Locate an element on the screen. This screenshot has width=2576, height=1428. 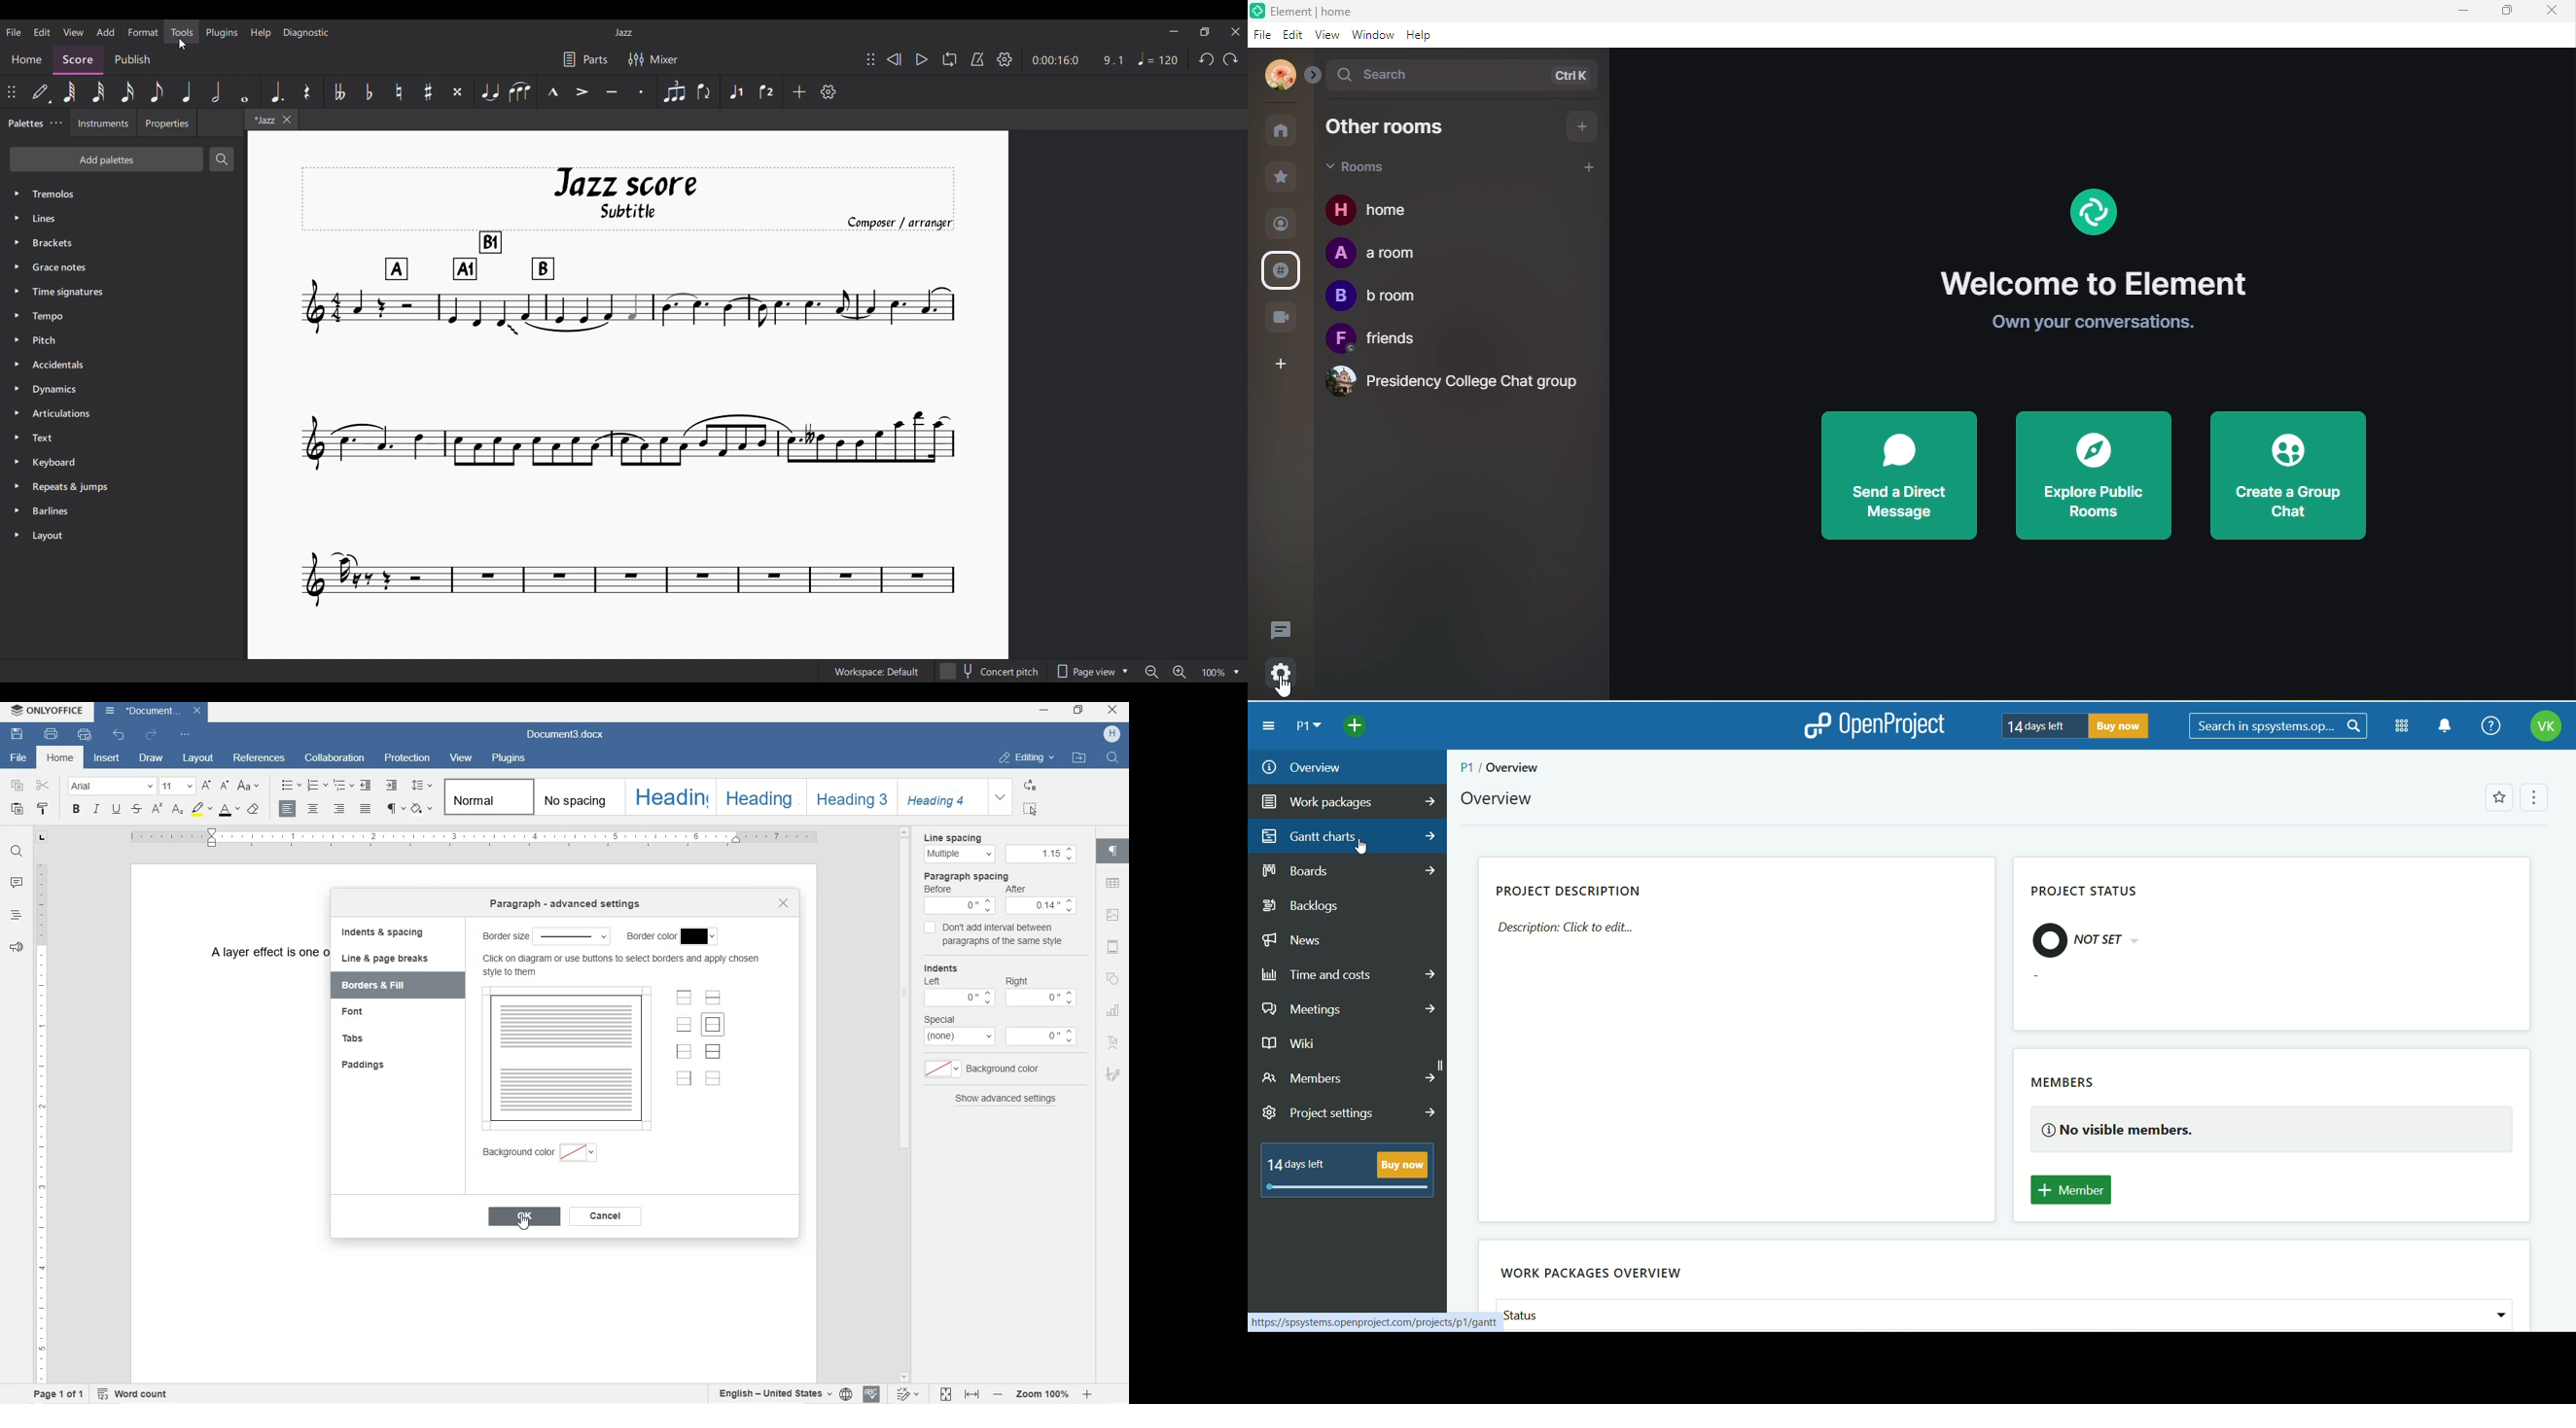
view is located at coordinates (1331, 35).